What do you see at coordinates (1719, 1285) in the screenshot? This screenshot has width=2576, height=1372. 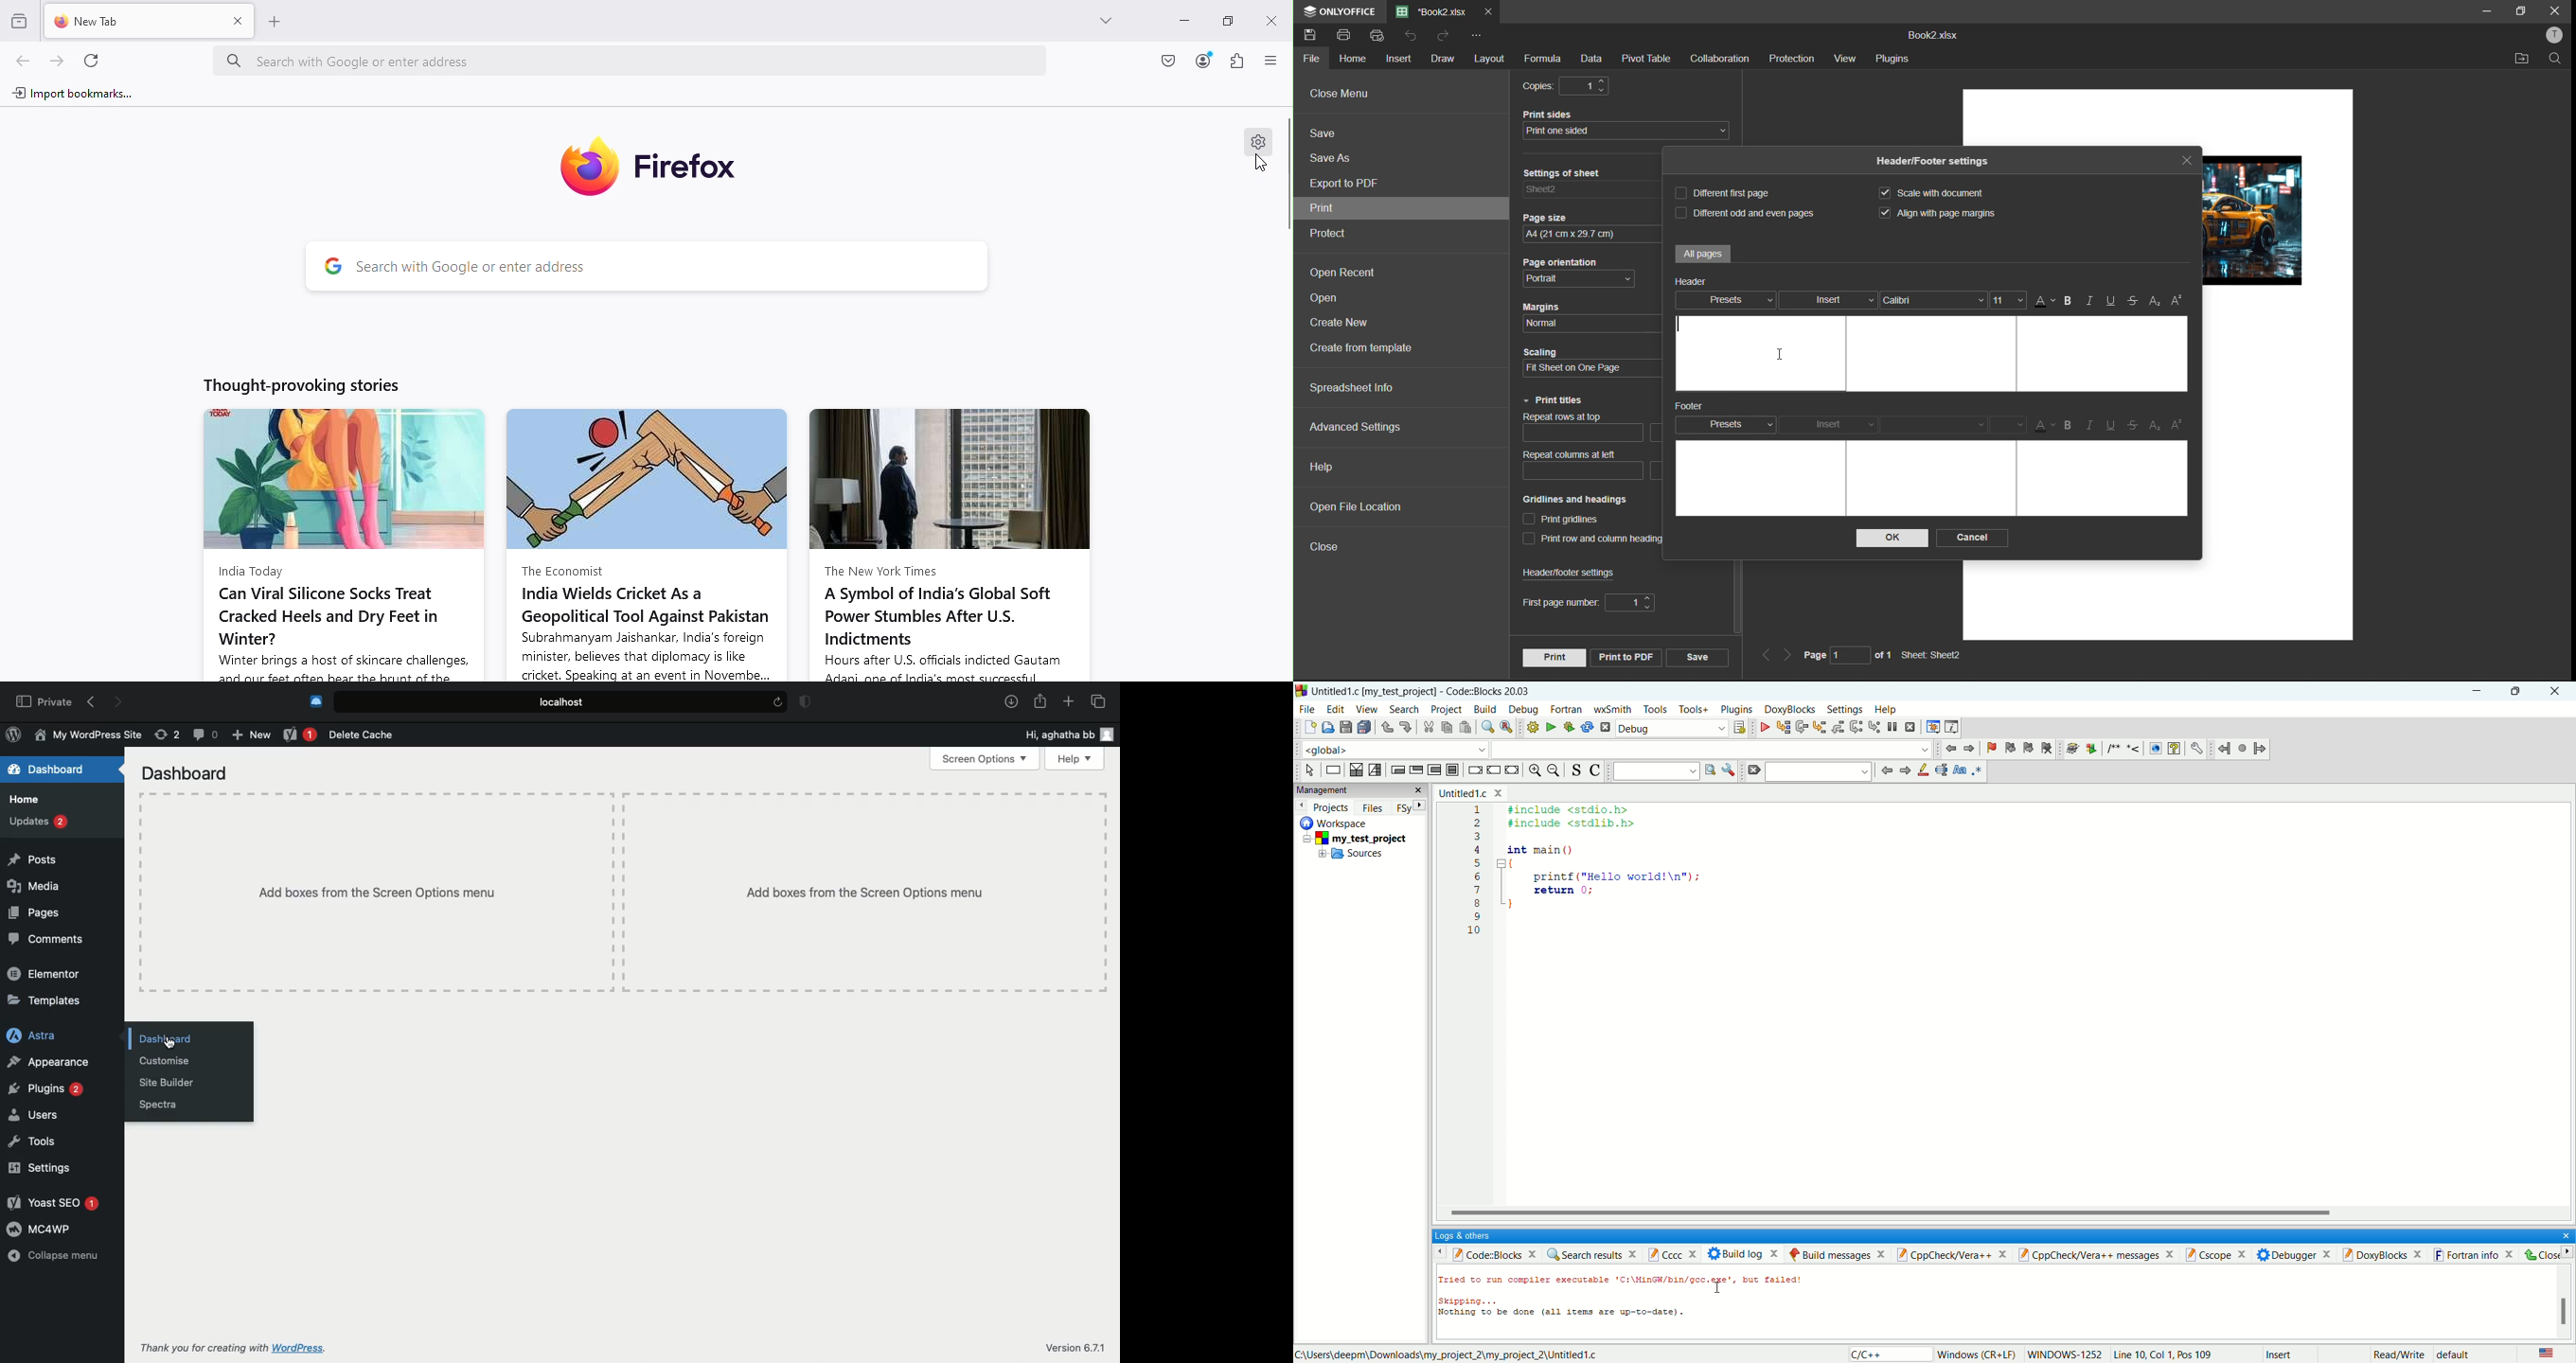 I see `Cursor` at bounding box center [1719, 1285].